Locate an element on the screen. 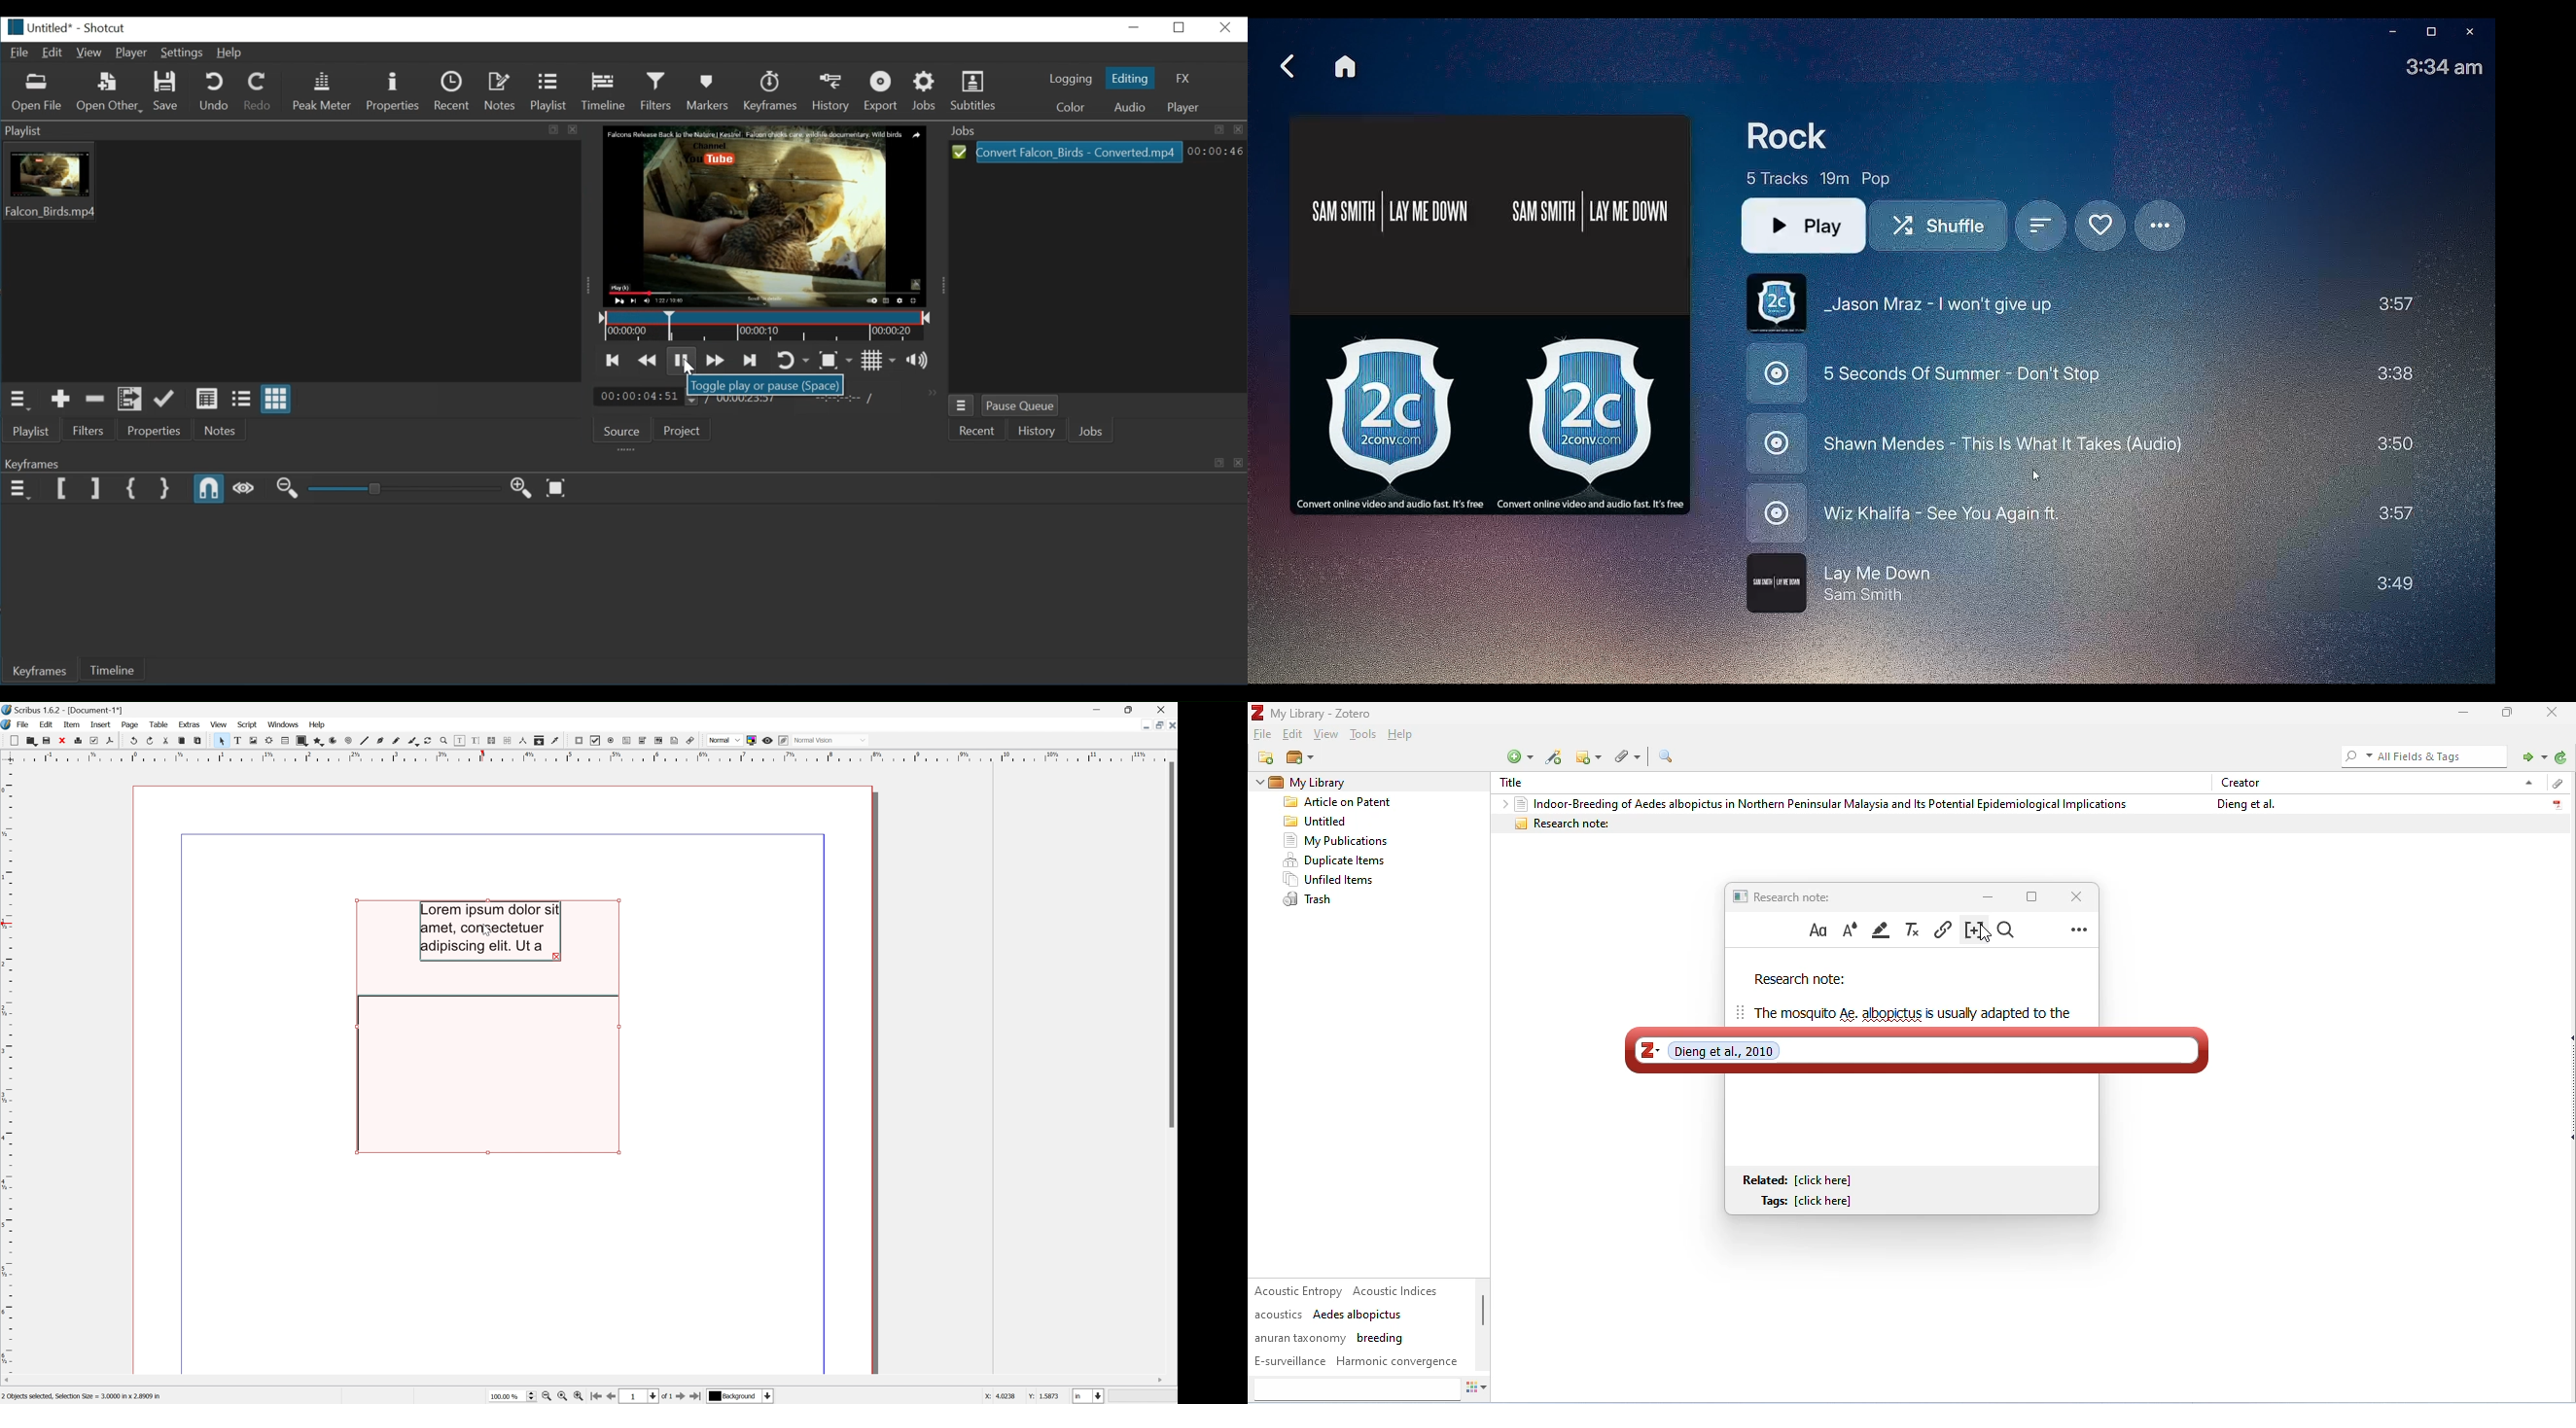  Minimize is located at coordinates (1095, 708).